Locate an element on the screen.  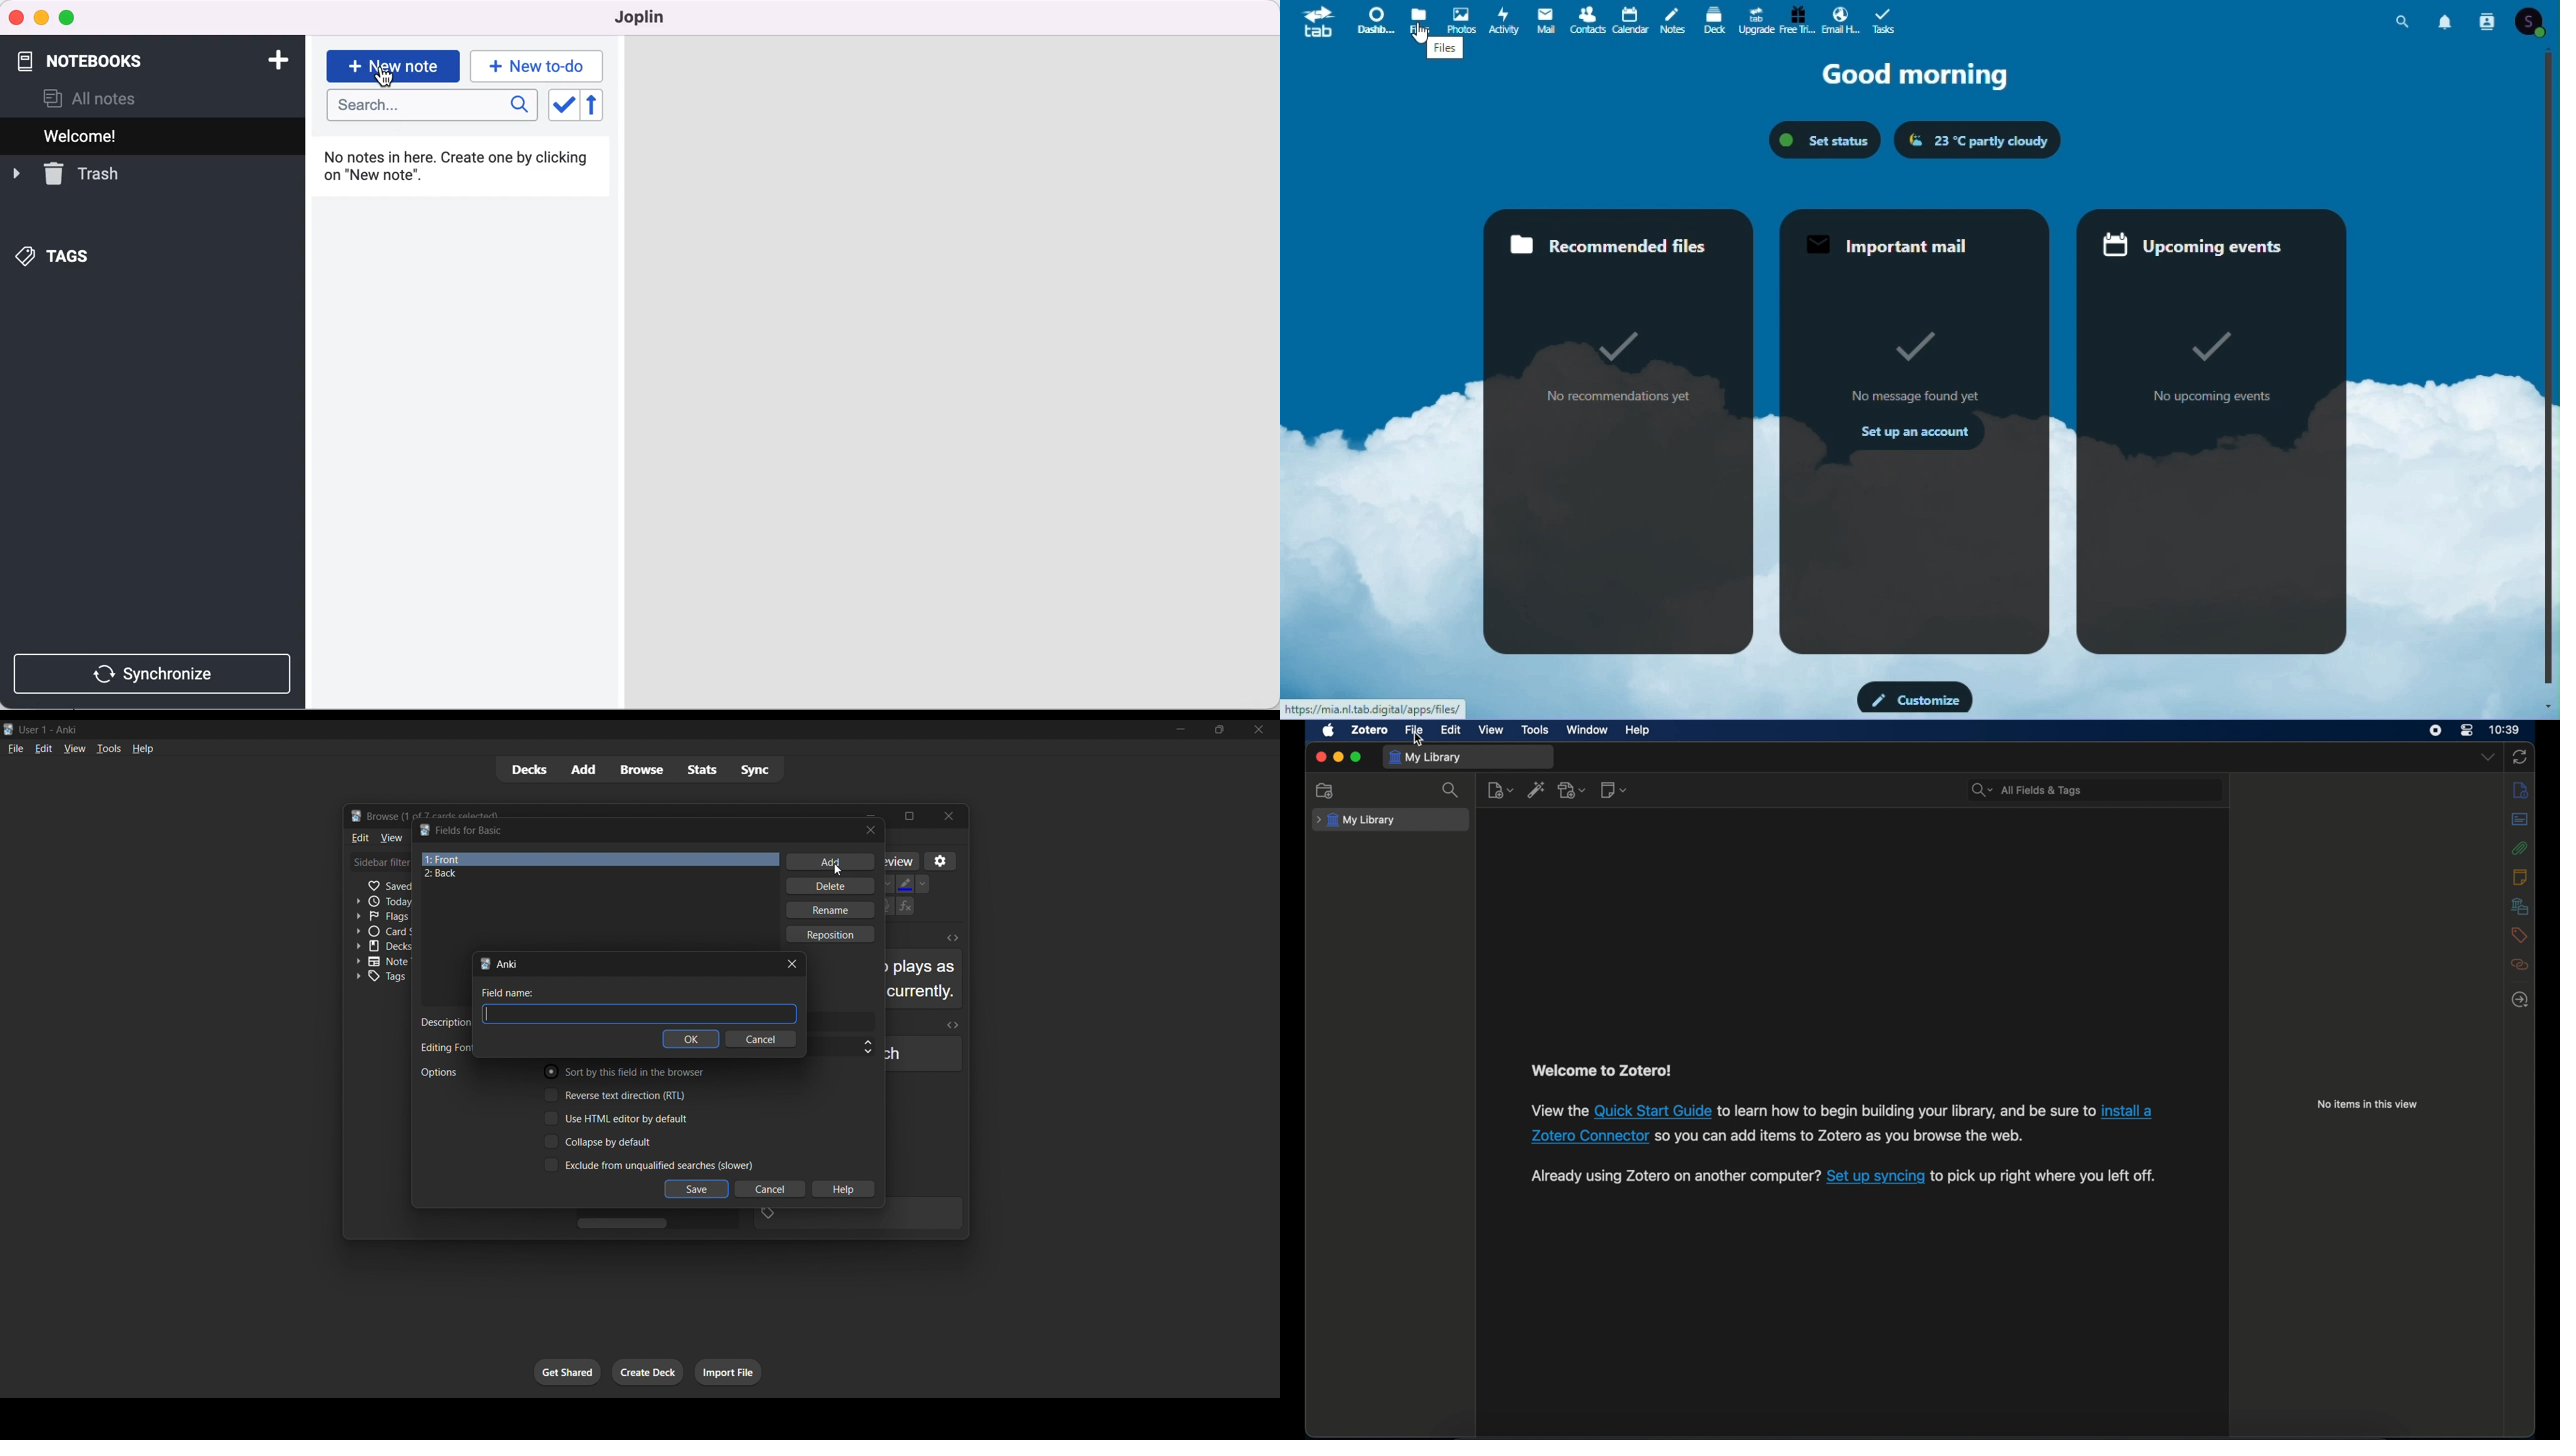
search is located at coordinates (431, 106).